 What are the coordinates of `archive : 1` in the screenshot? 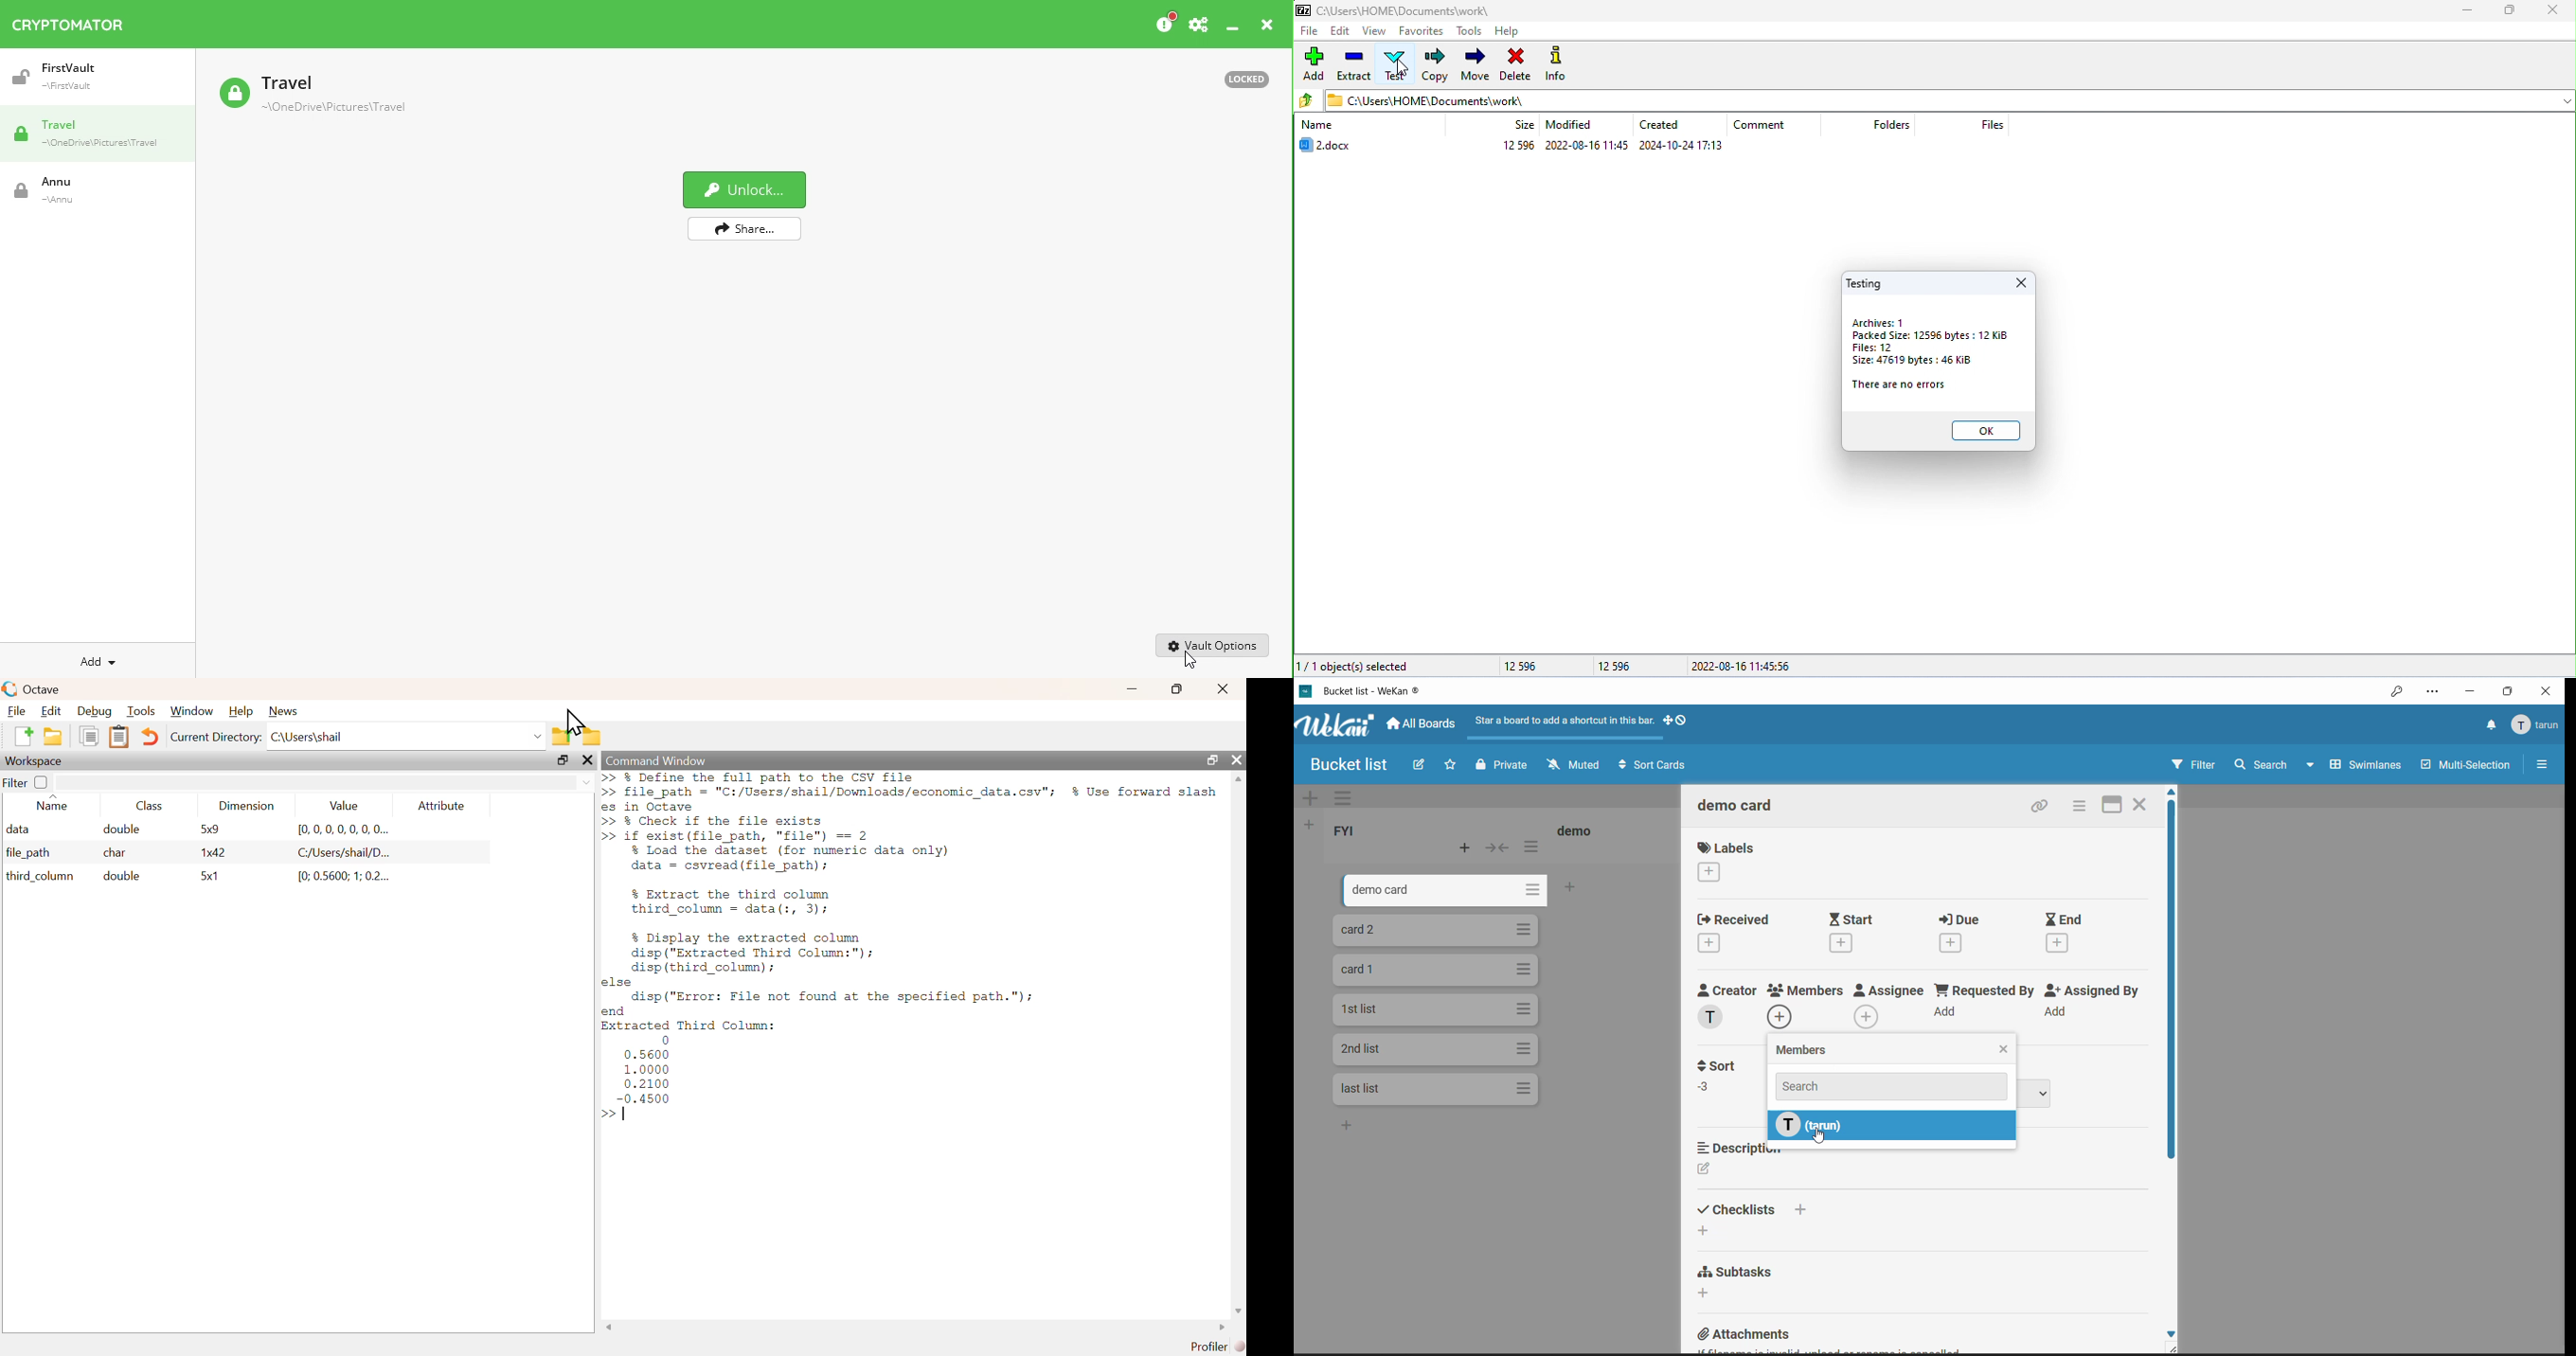 It's located at (1878, 323).